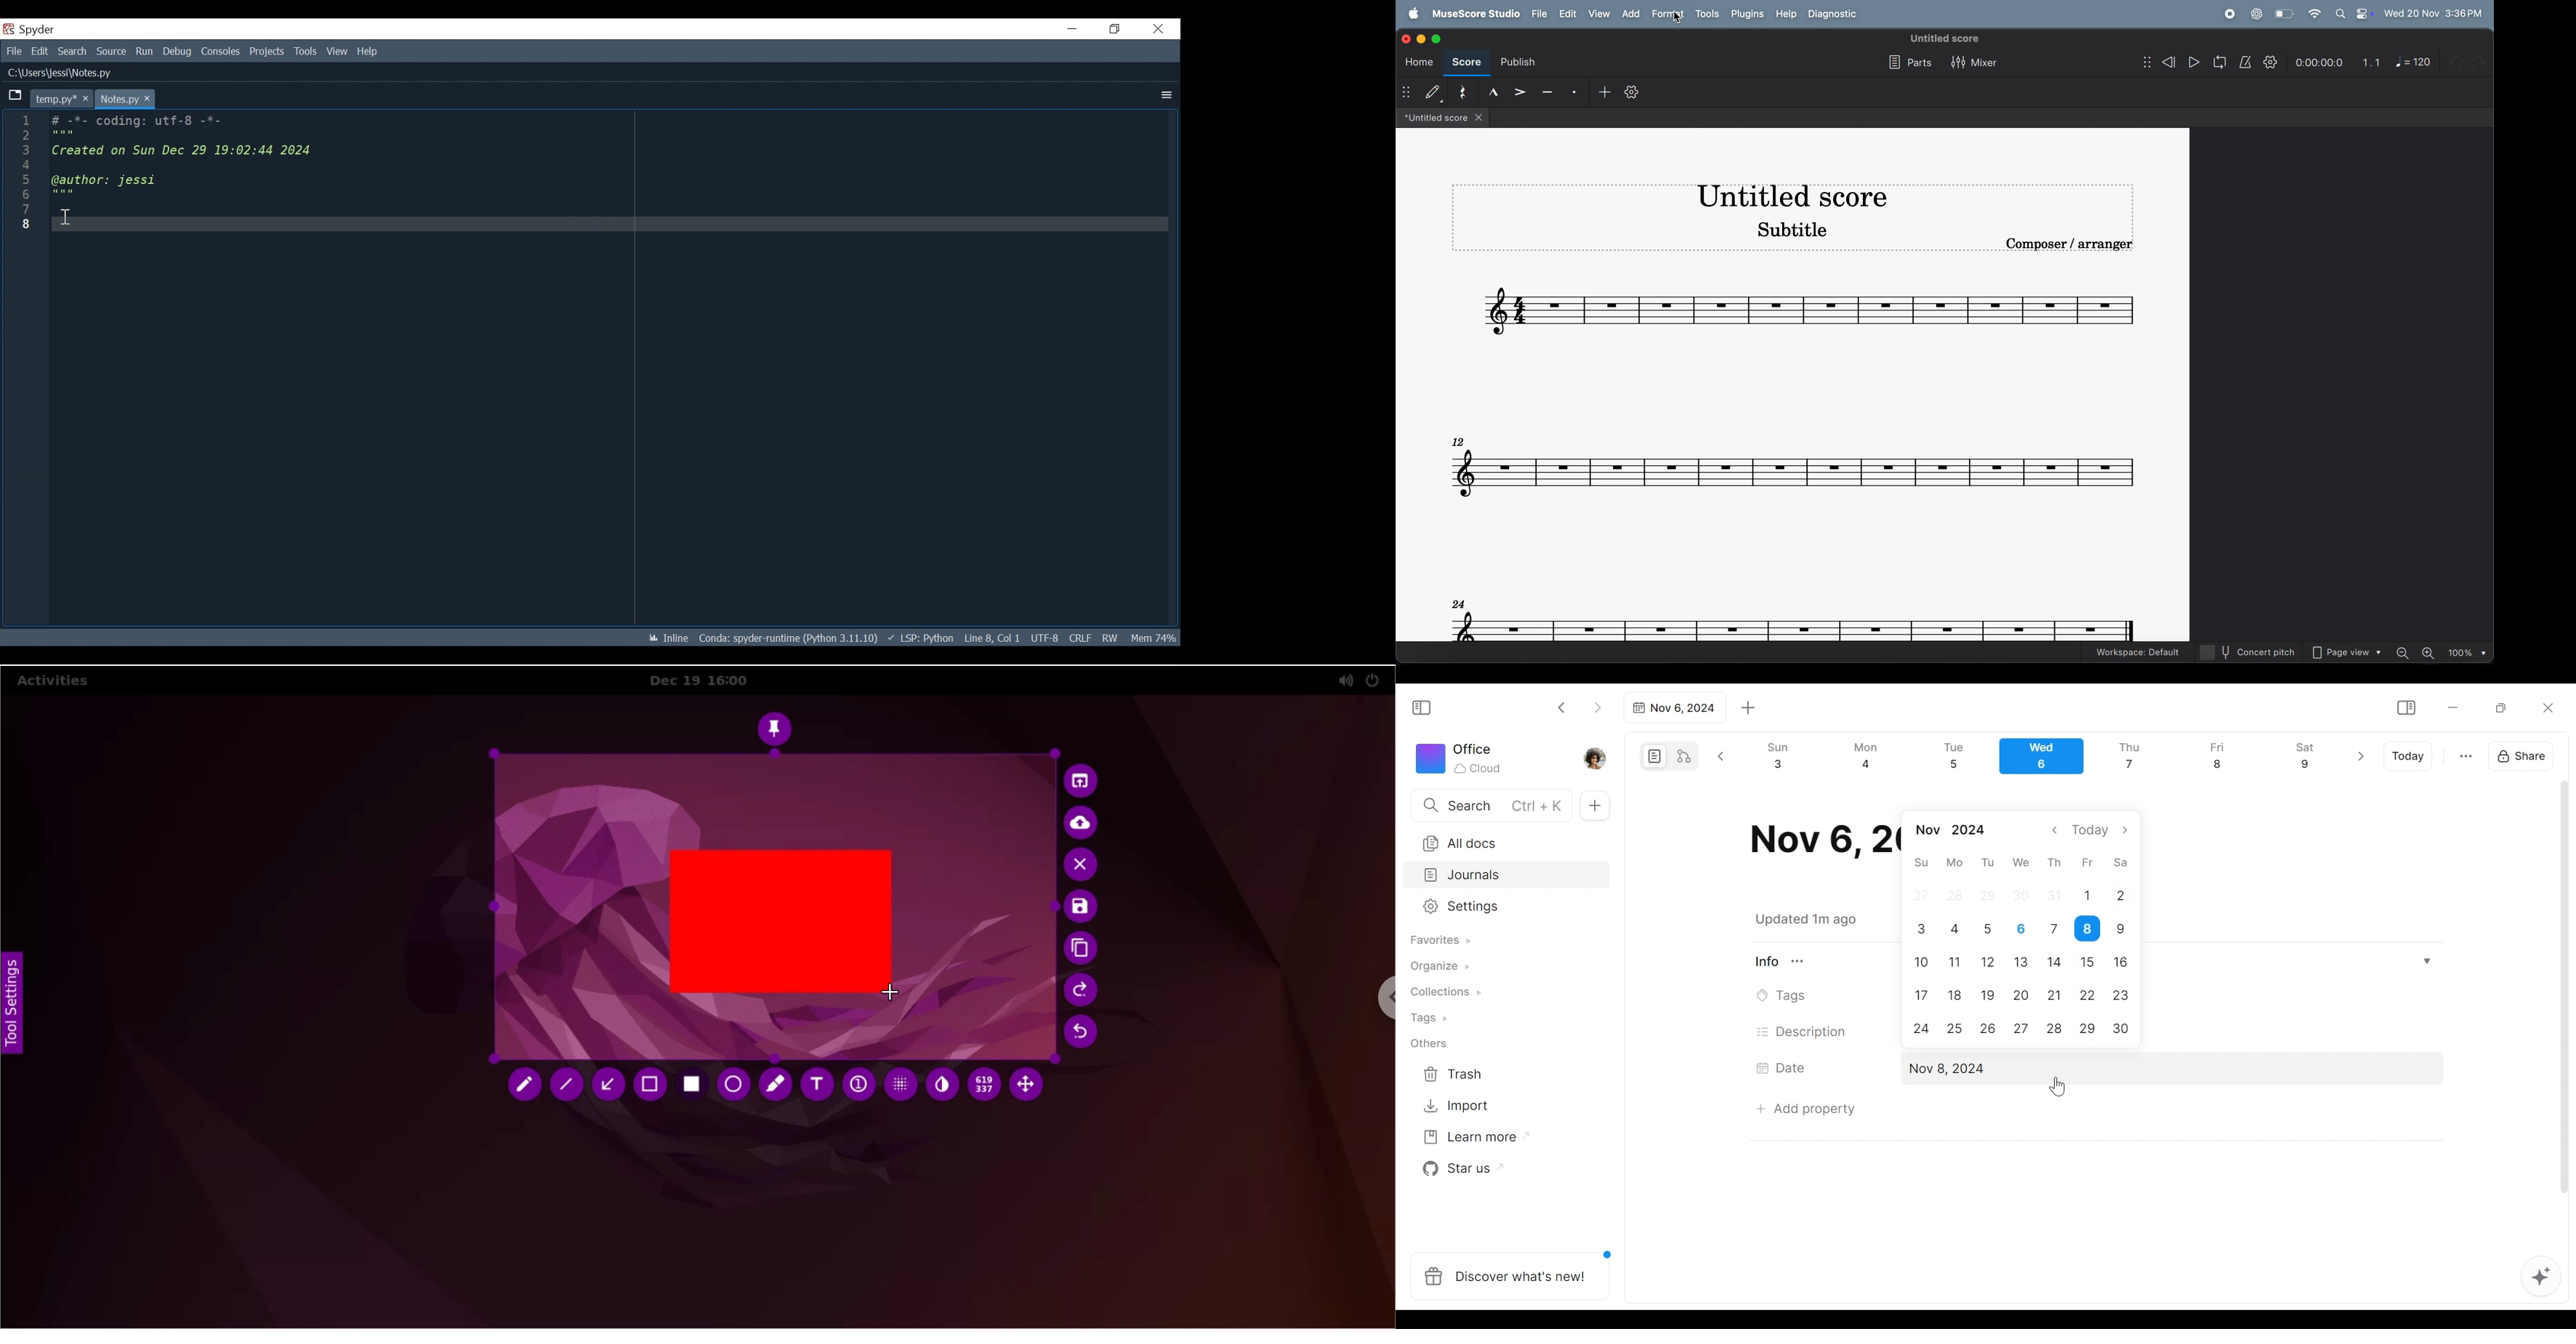 Image resolution: width=2576 pixels, height=1344 pixels. I want to click on score, so click(1464, 63).